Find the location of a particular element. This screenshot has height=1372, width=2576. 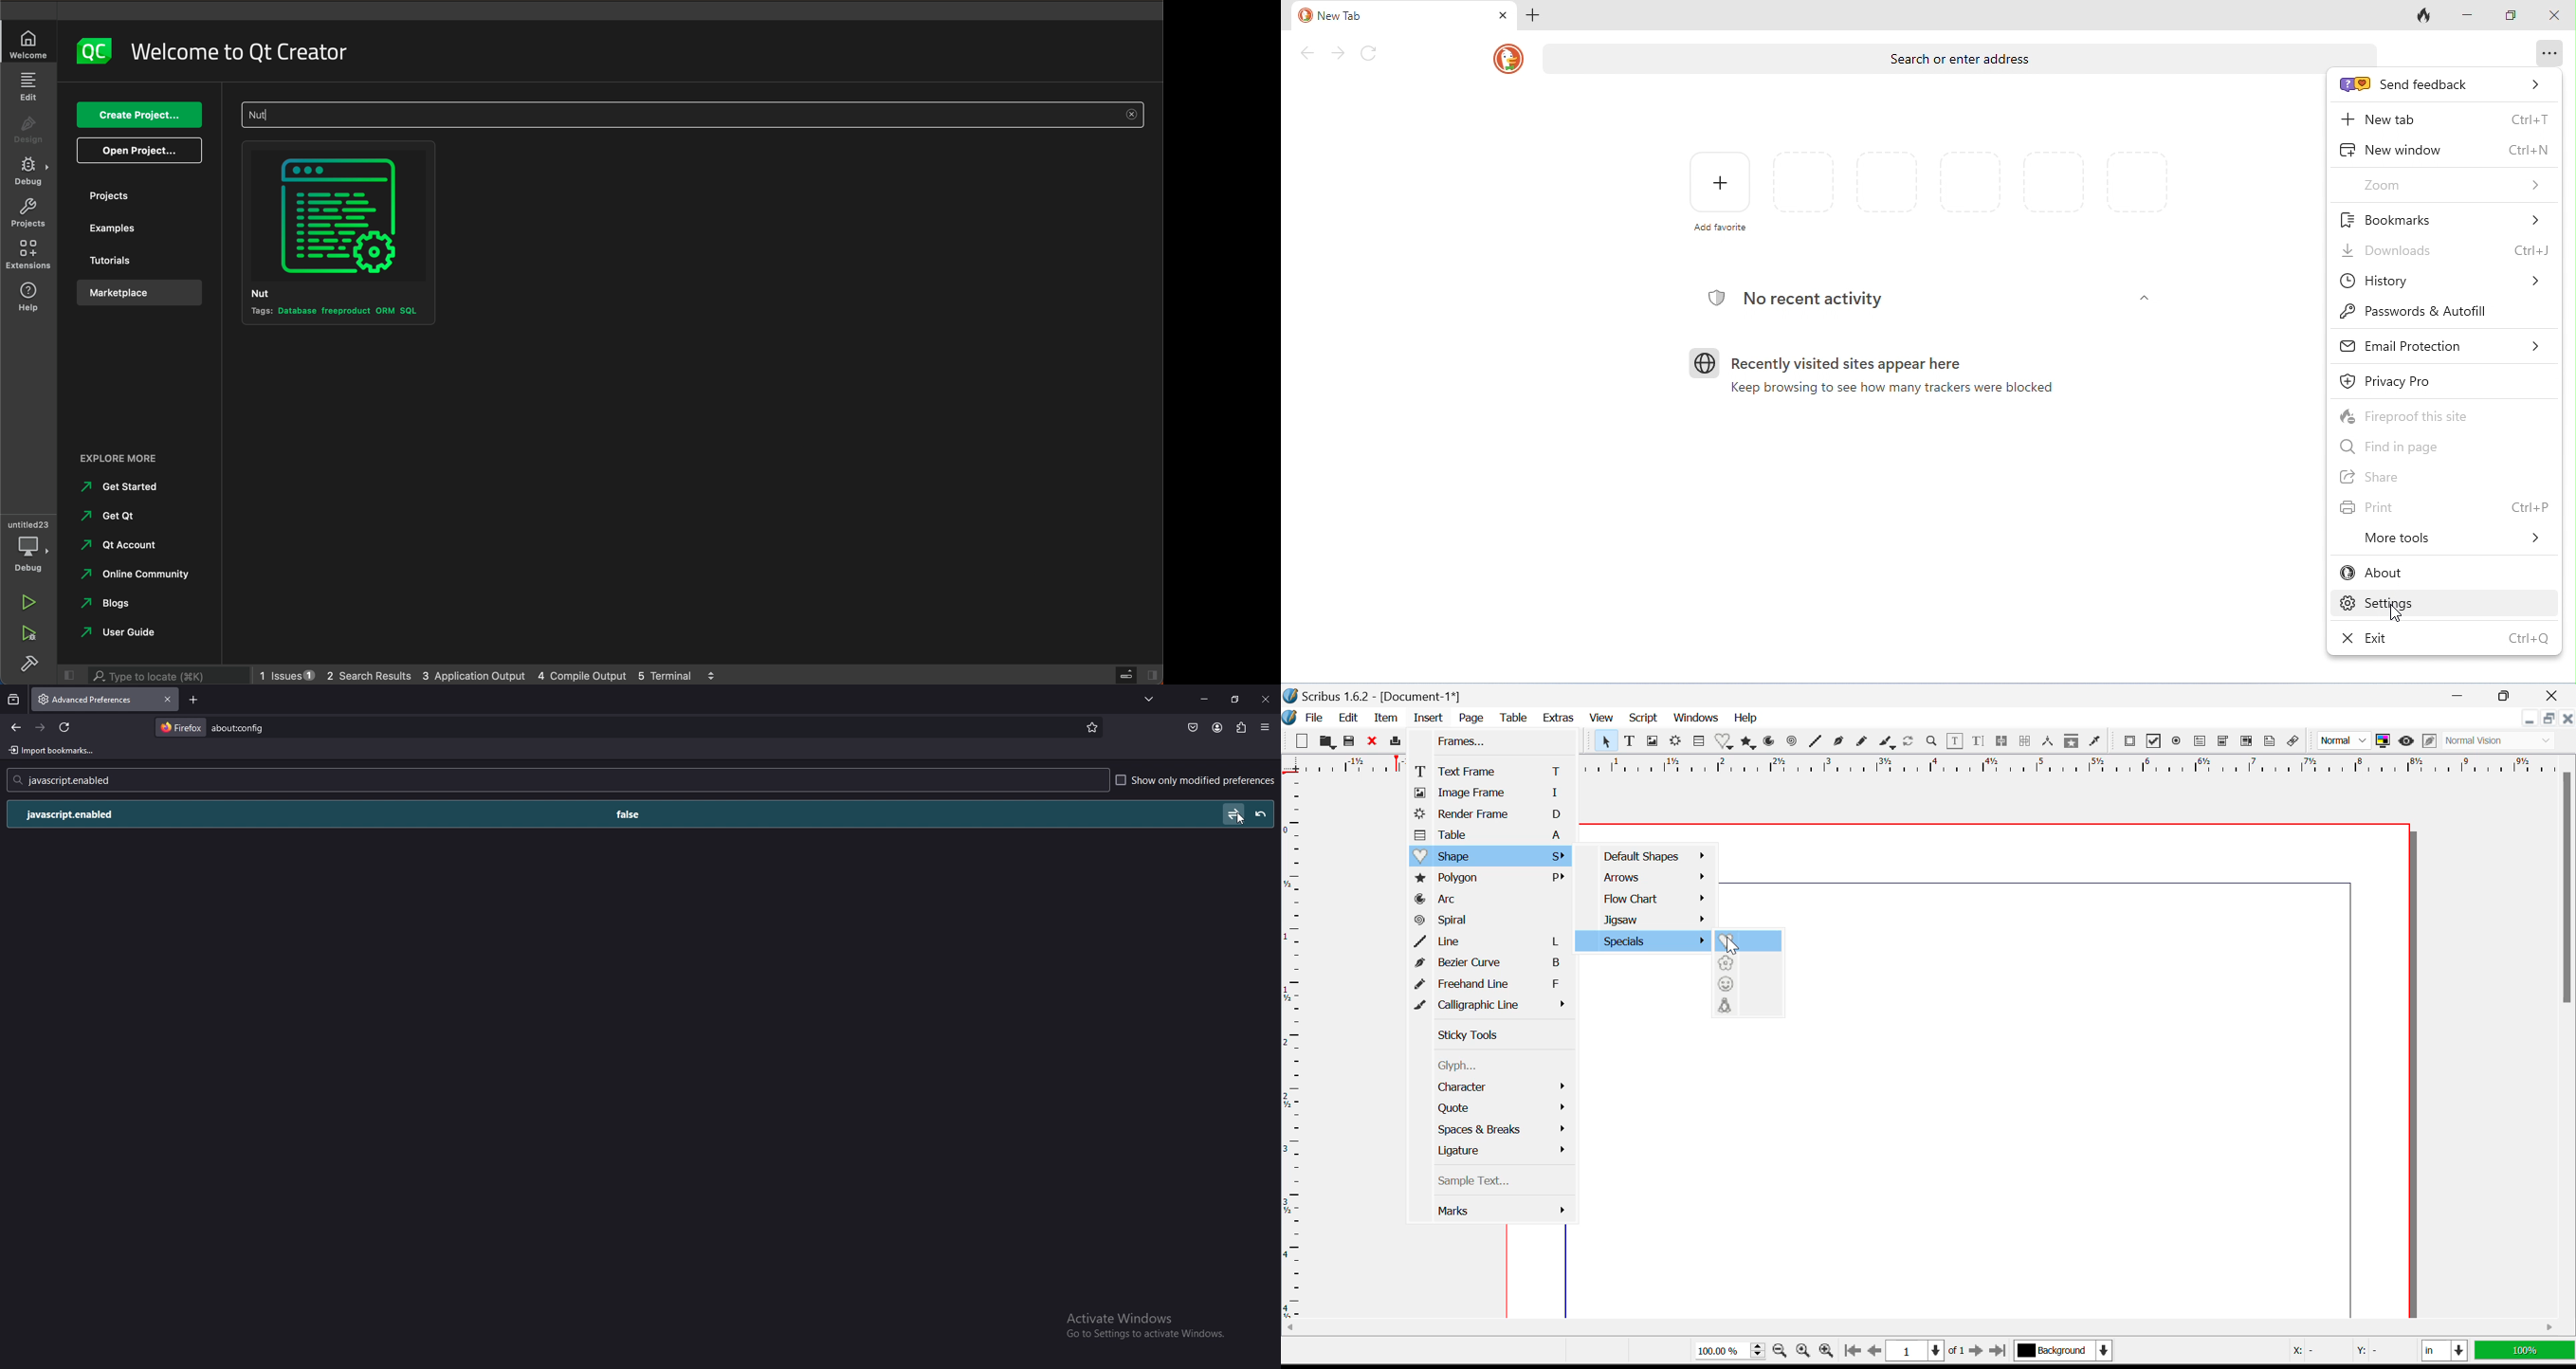

marketplace is located at coordinates (136, 293).